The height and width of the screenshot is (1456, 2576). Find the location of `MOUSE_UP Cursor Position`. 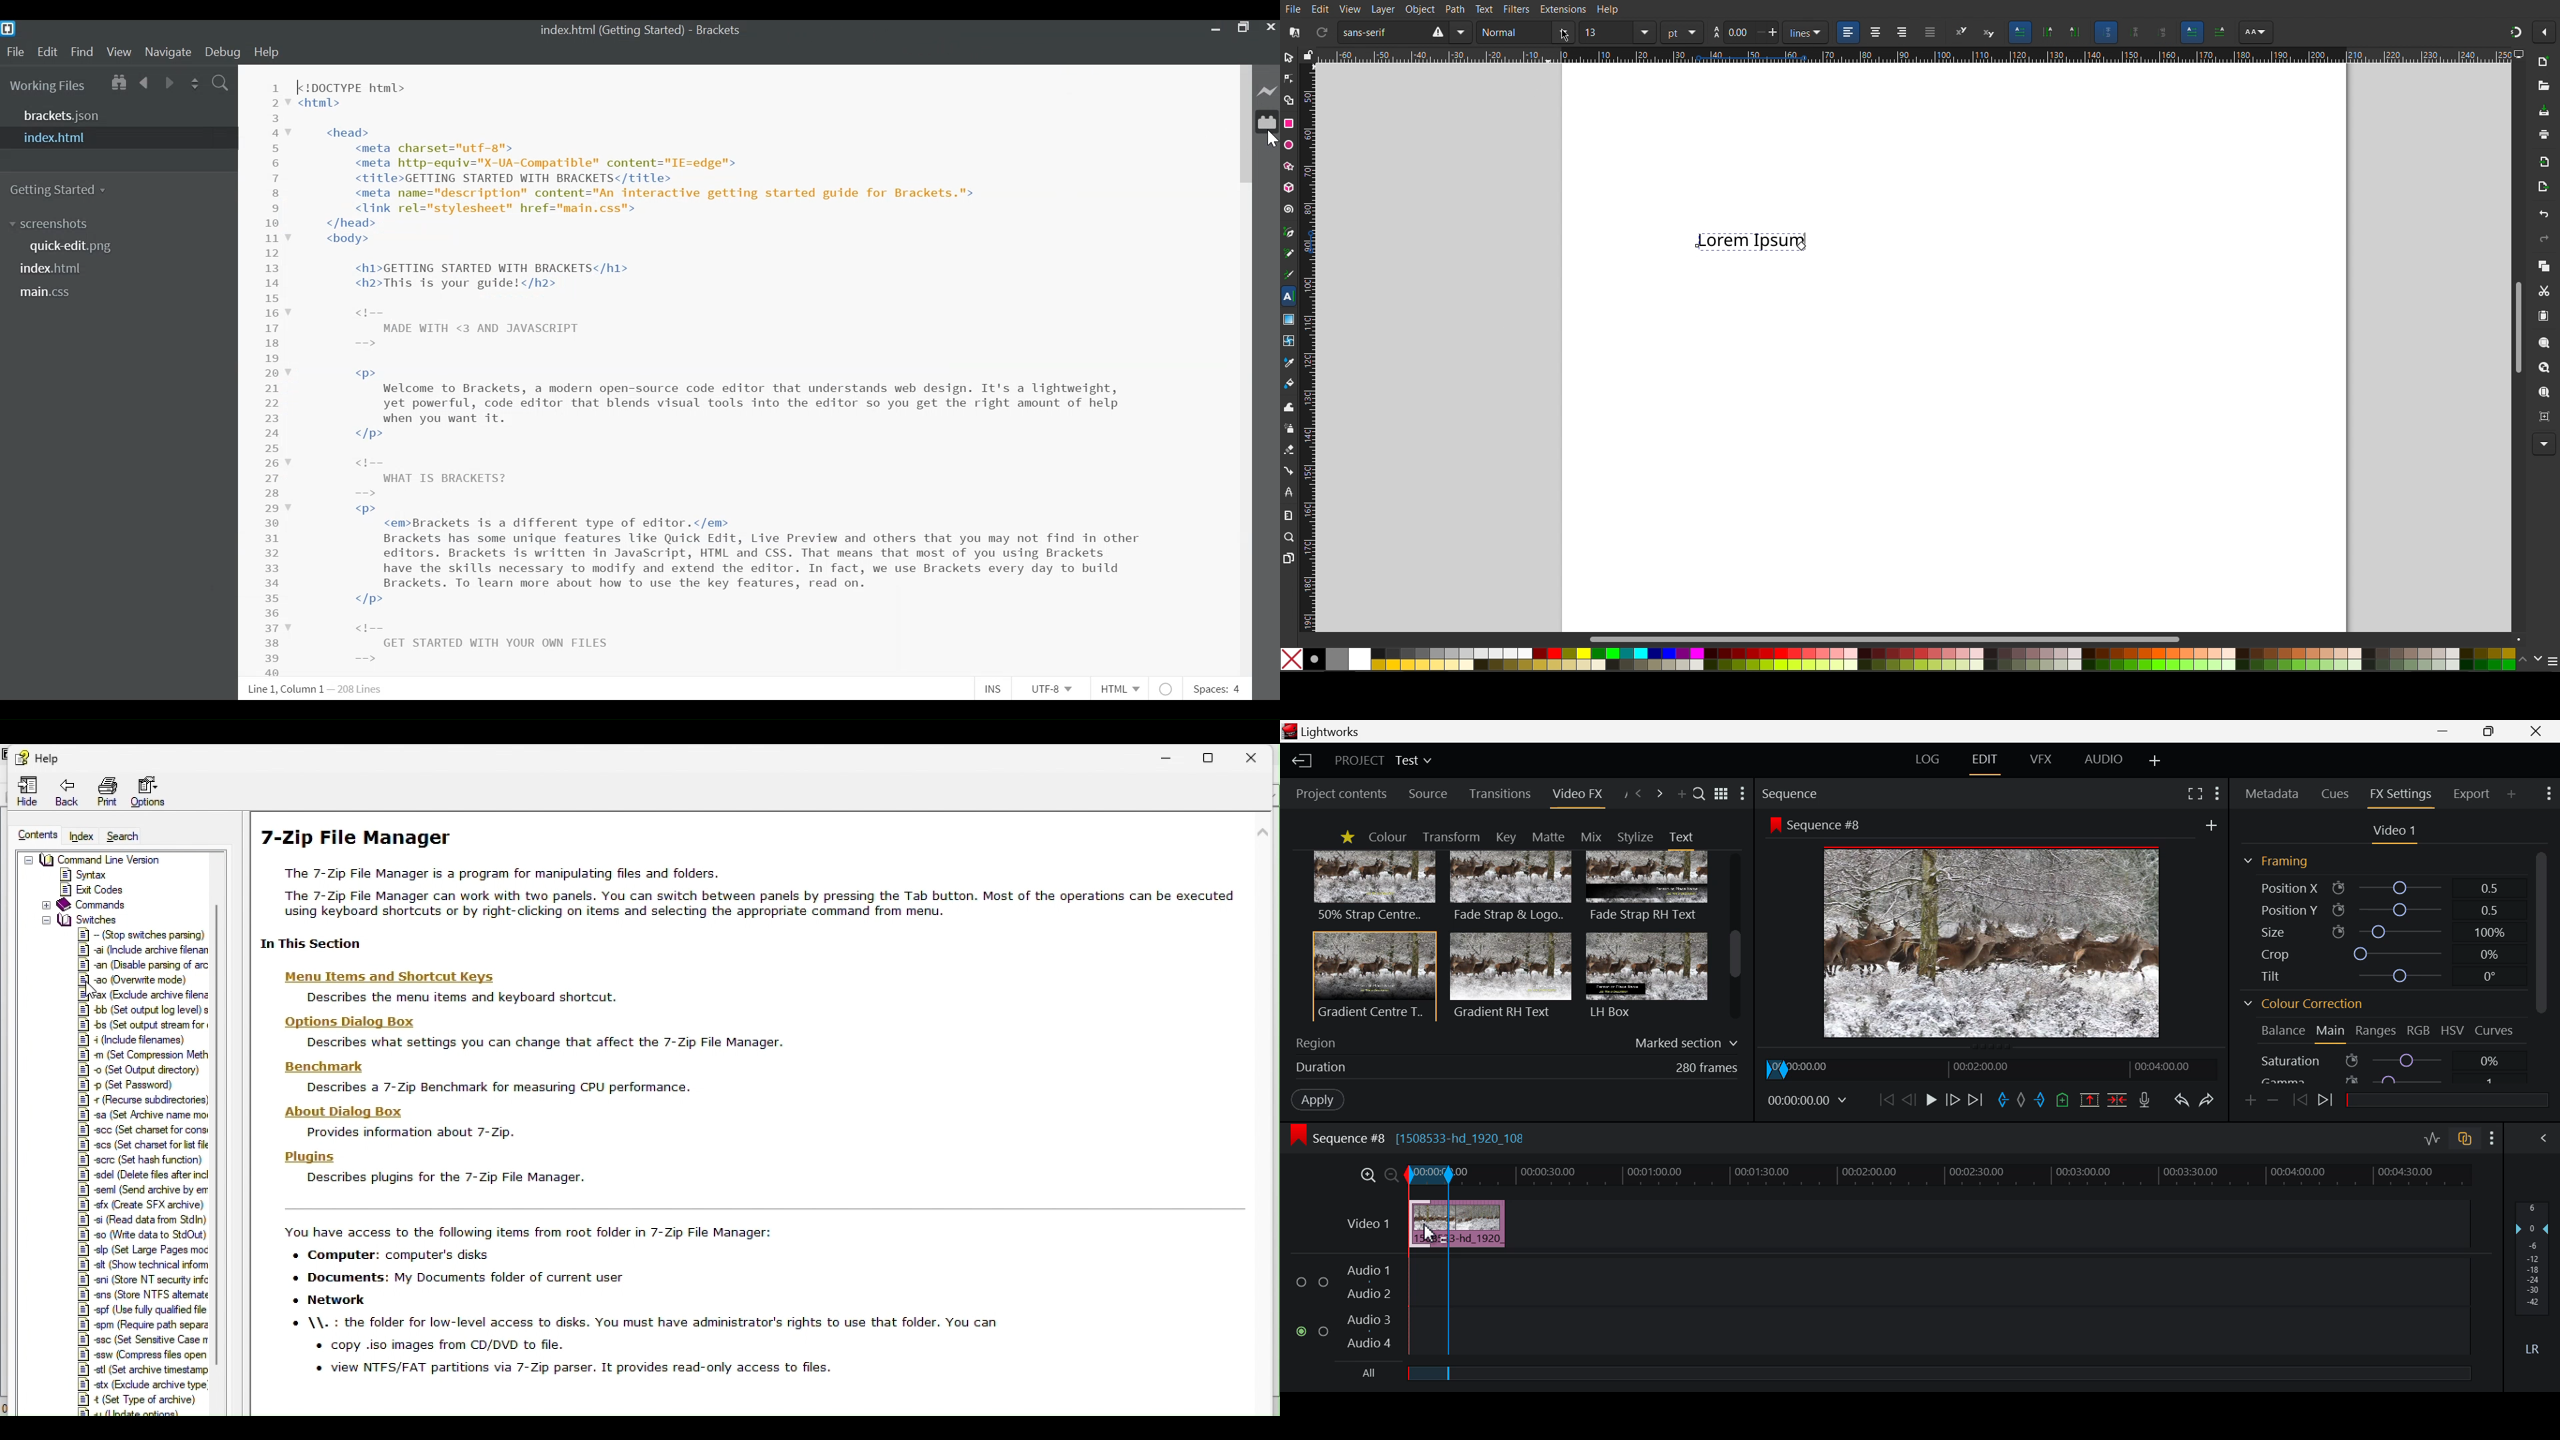

MOUSE_UP Cursor Position is located at coordinates (1428, 1231).